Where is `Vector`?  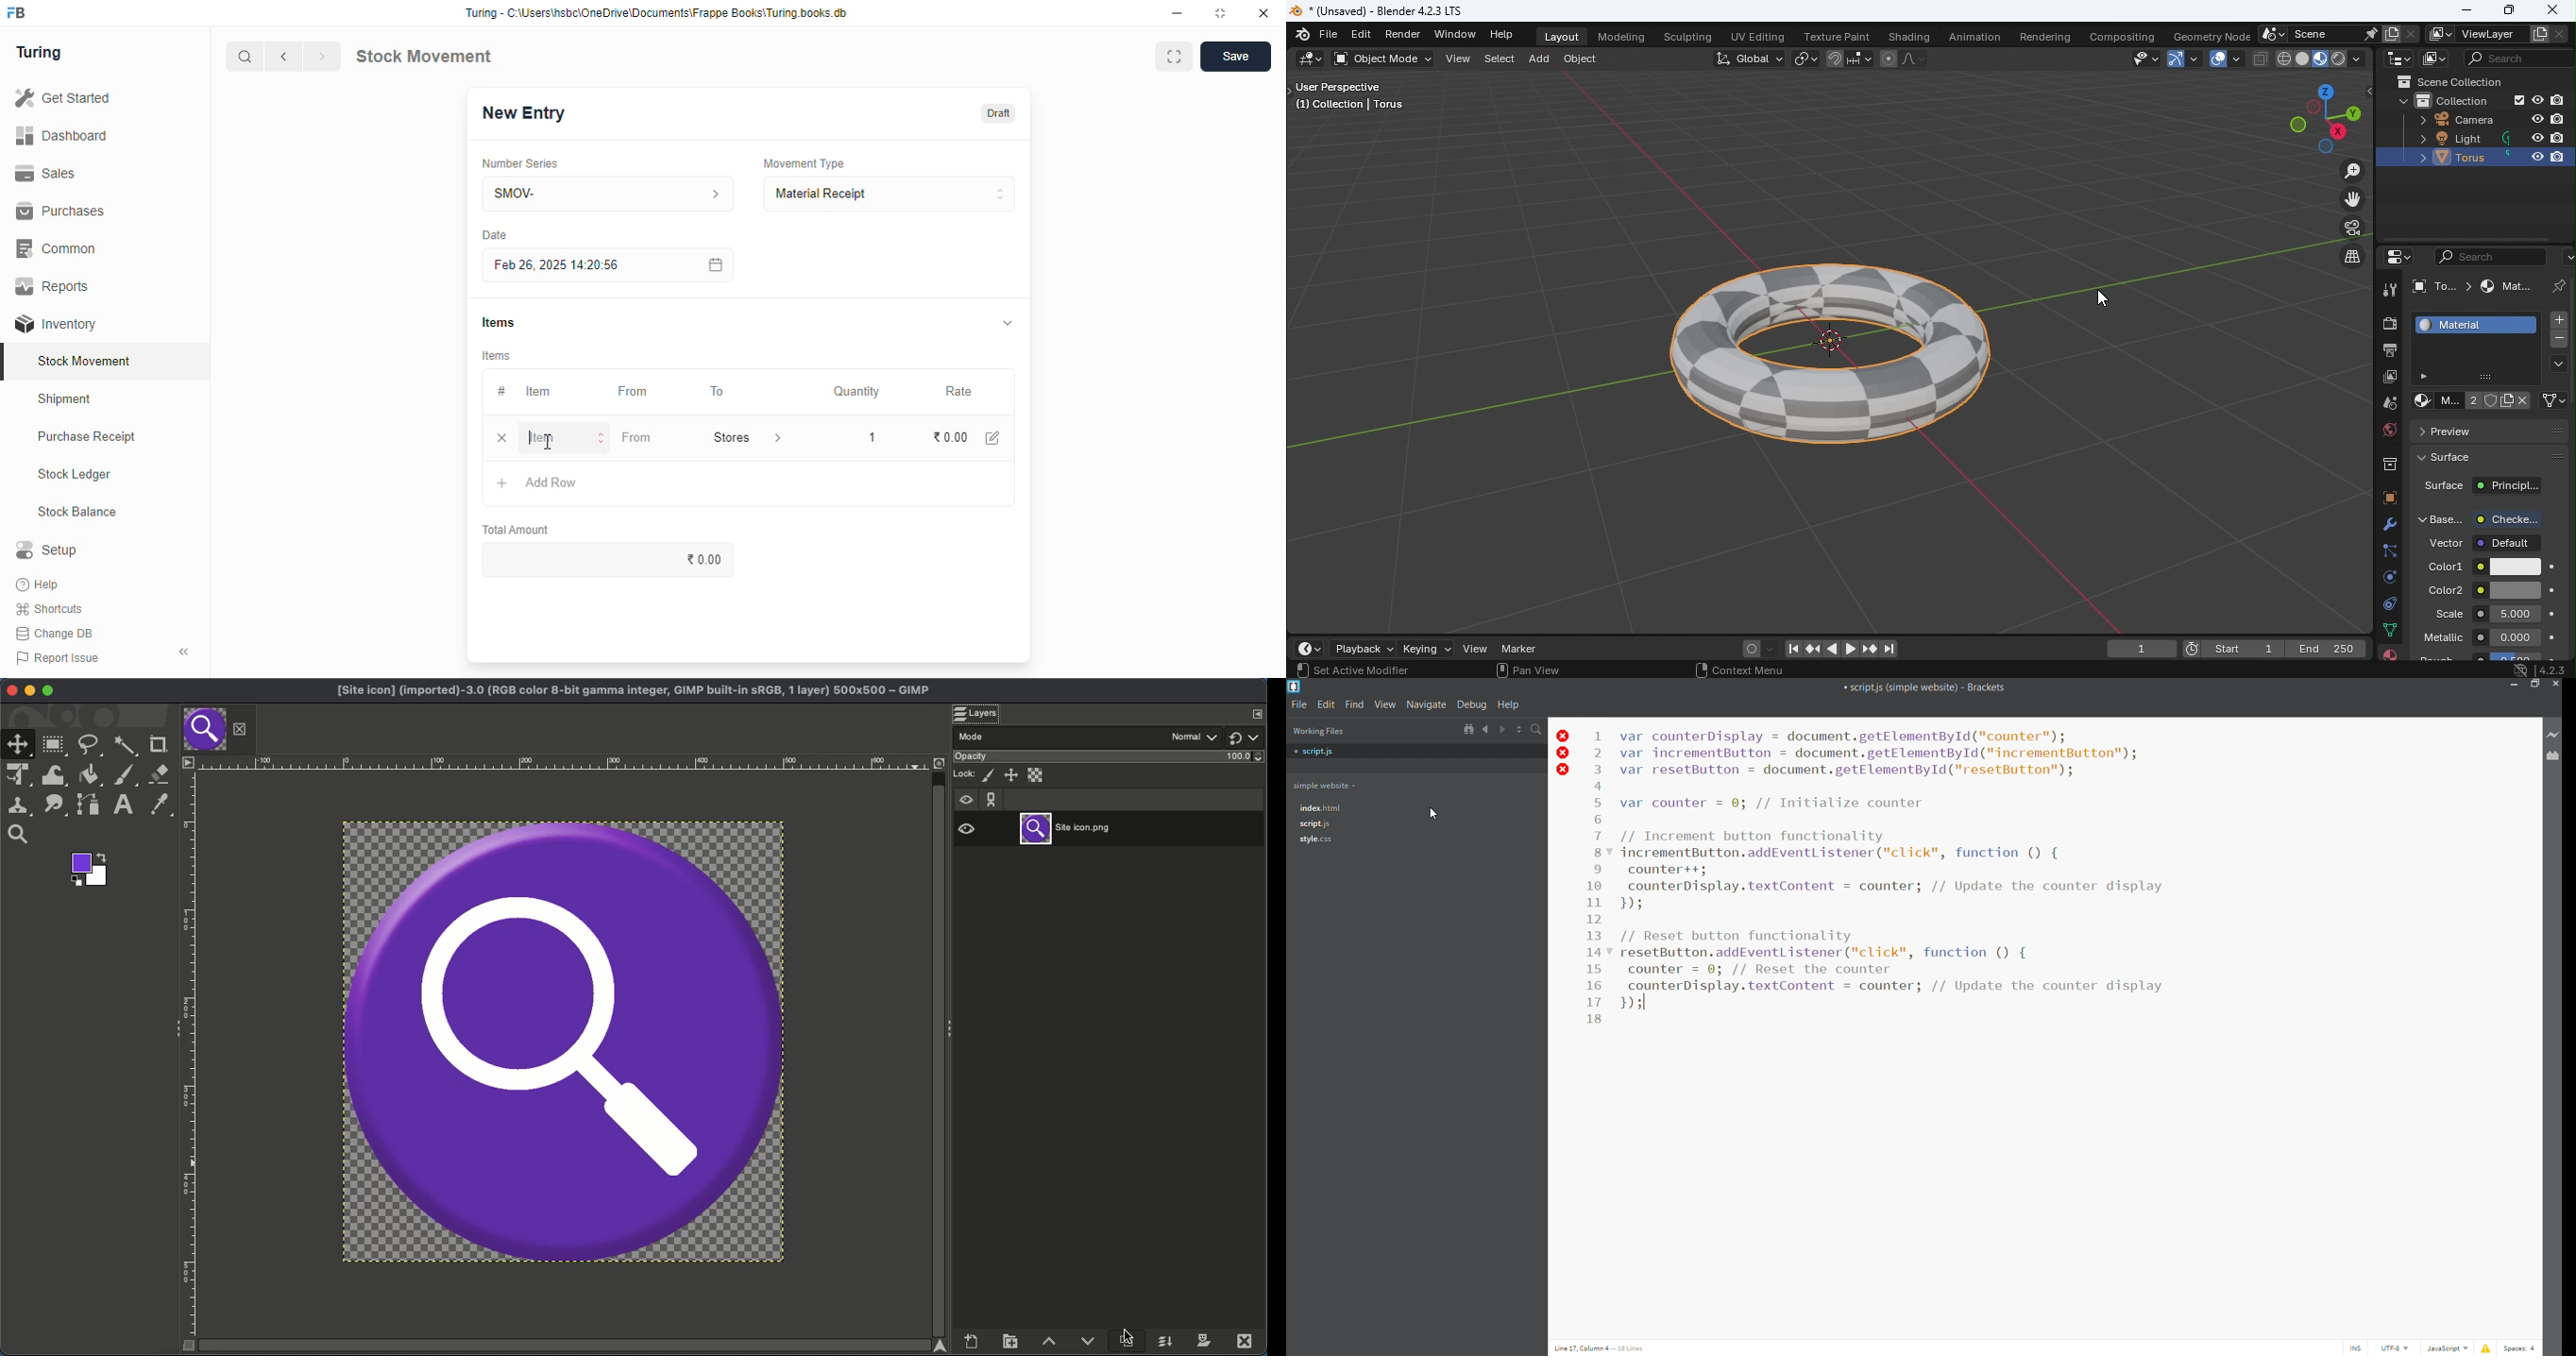 Vector is located at coordinates (2484, 543).